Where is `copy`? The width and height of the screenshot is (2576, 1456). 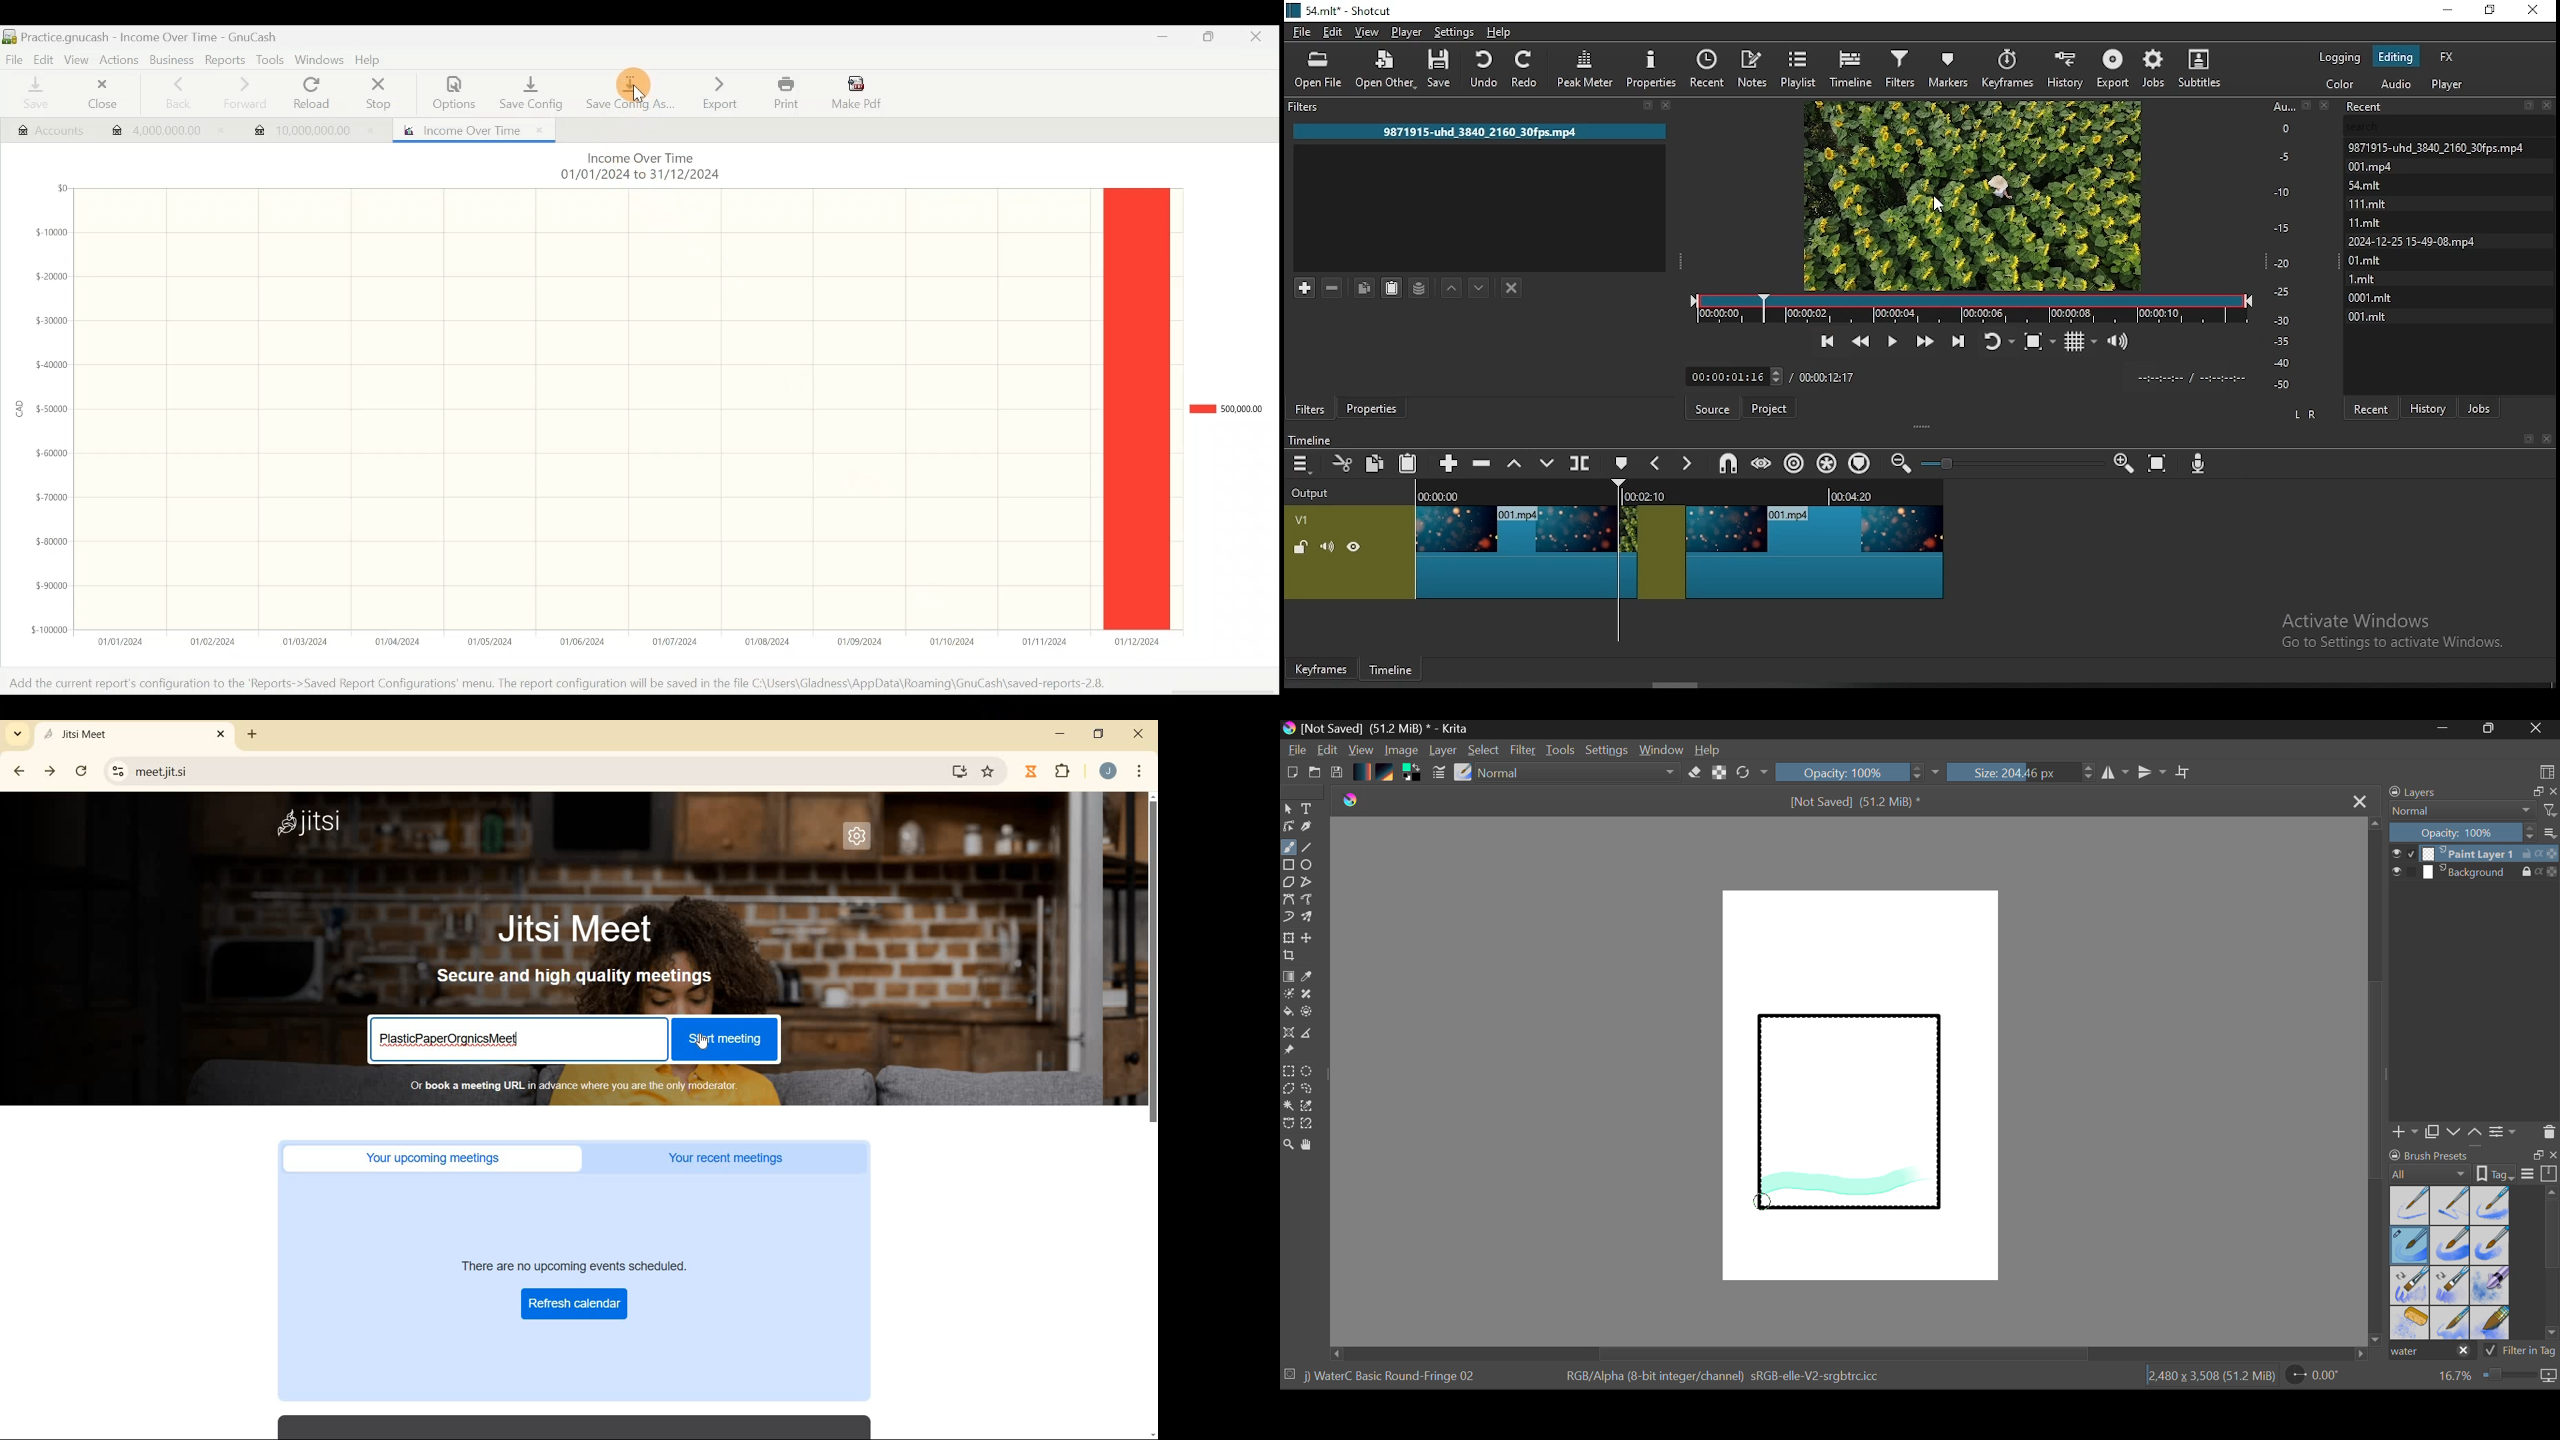 copy is located at coordinates (1364, 288).